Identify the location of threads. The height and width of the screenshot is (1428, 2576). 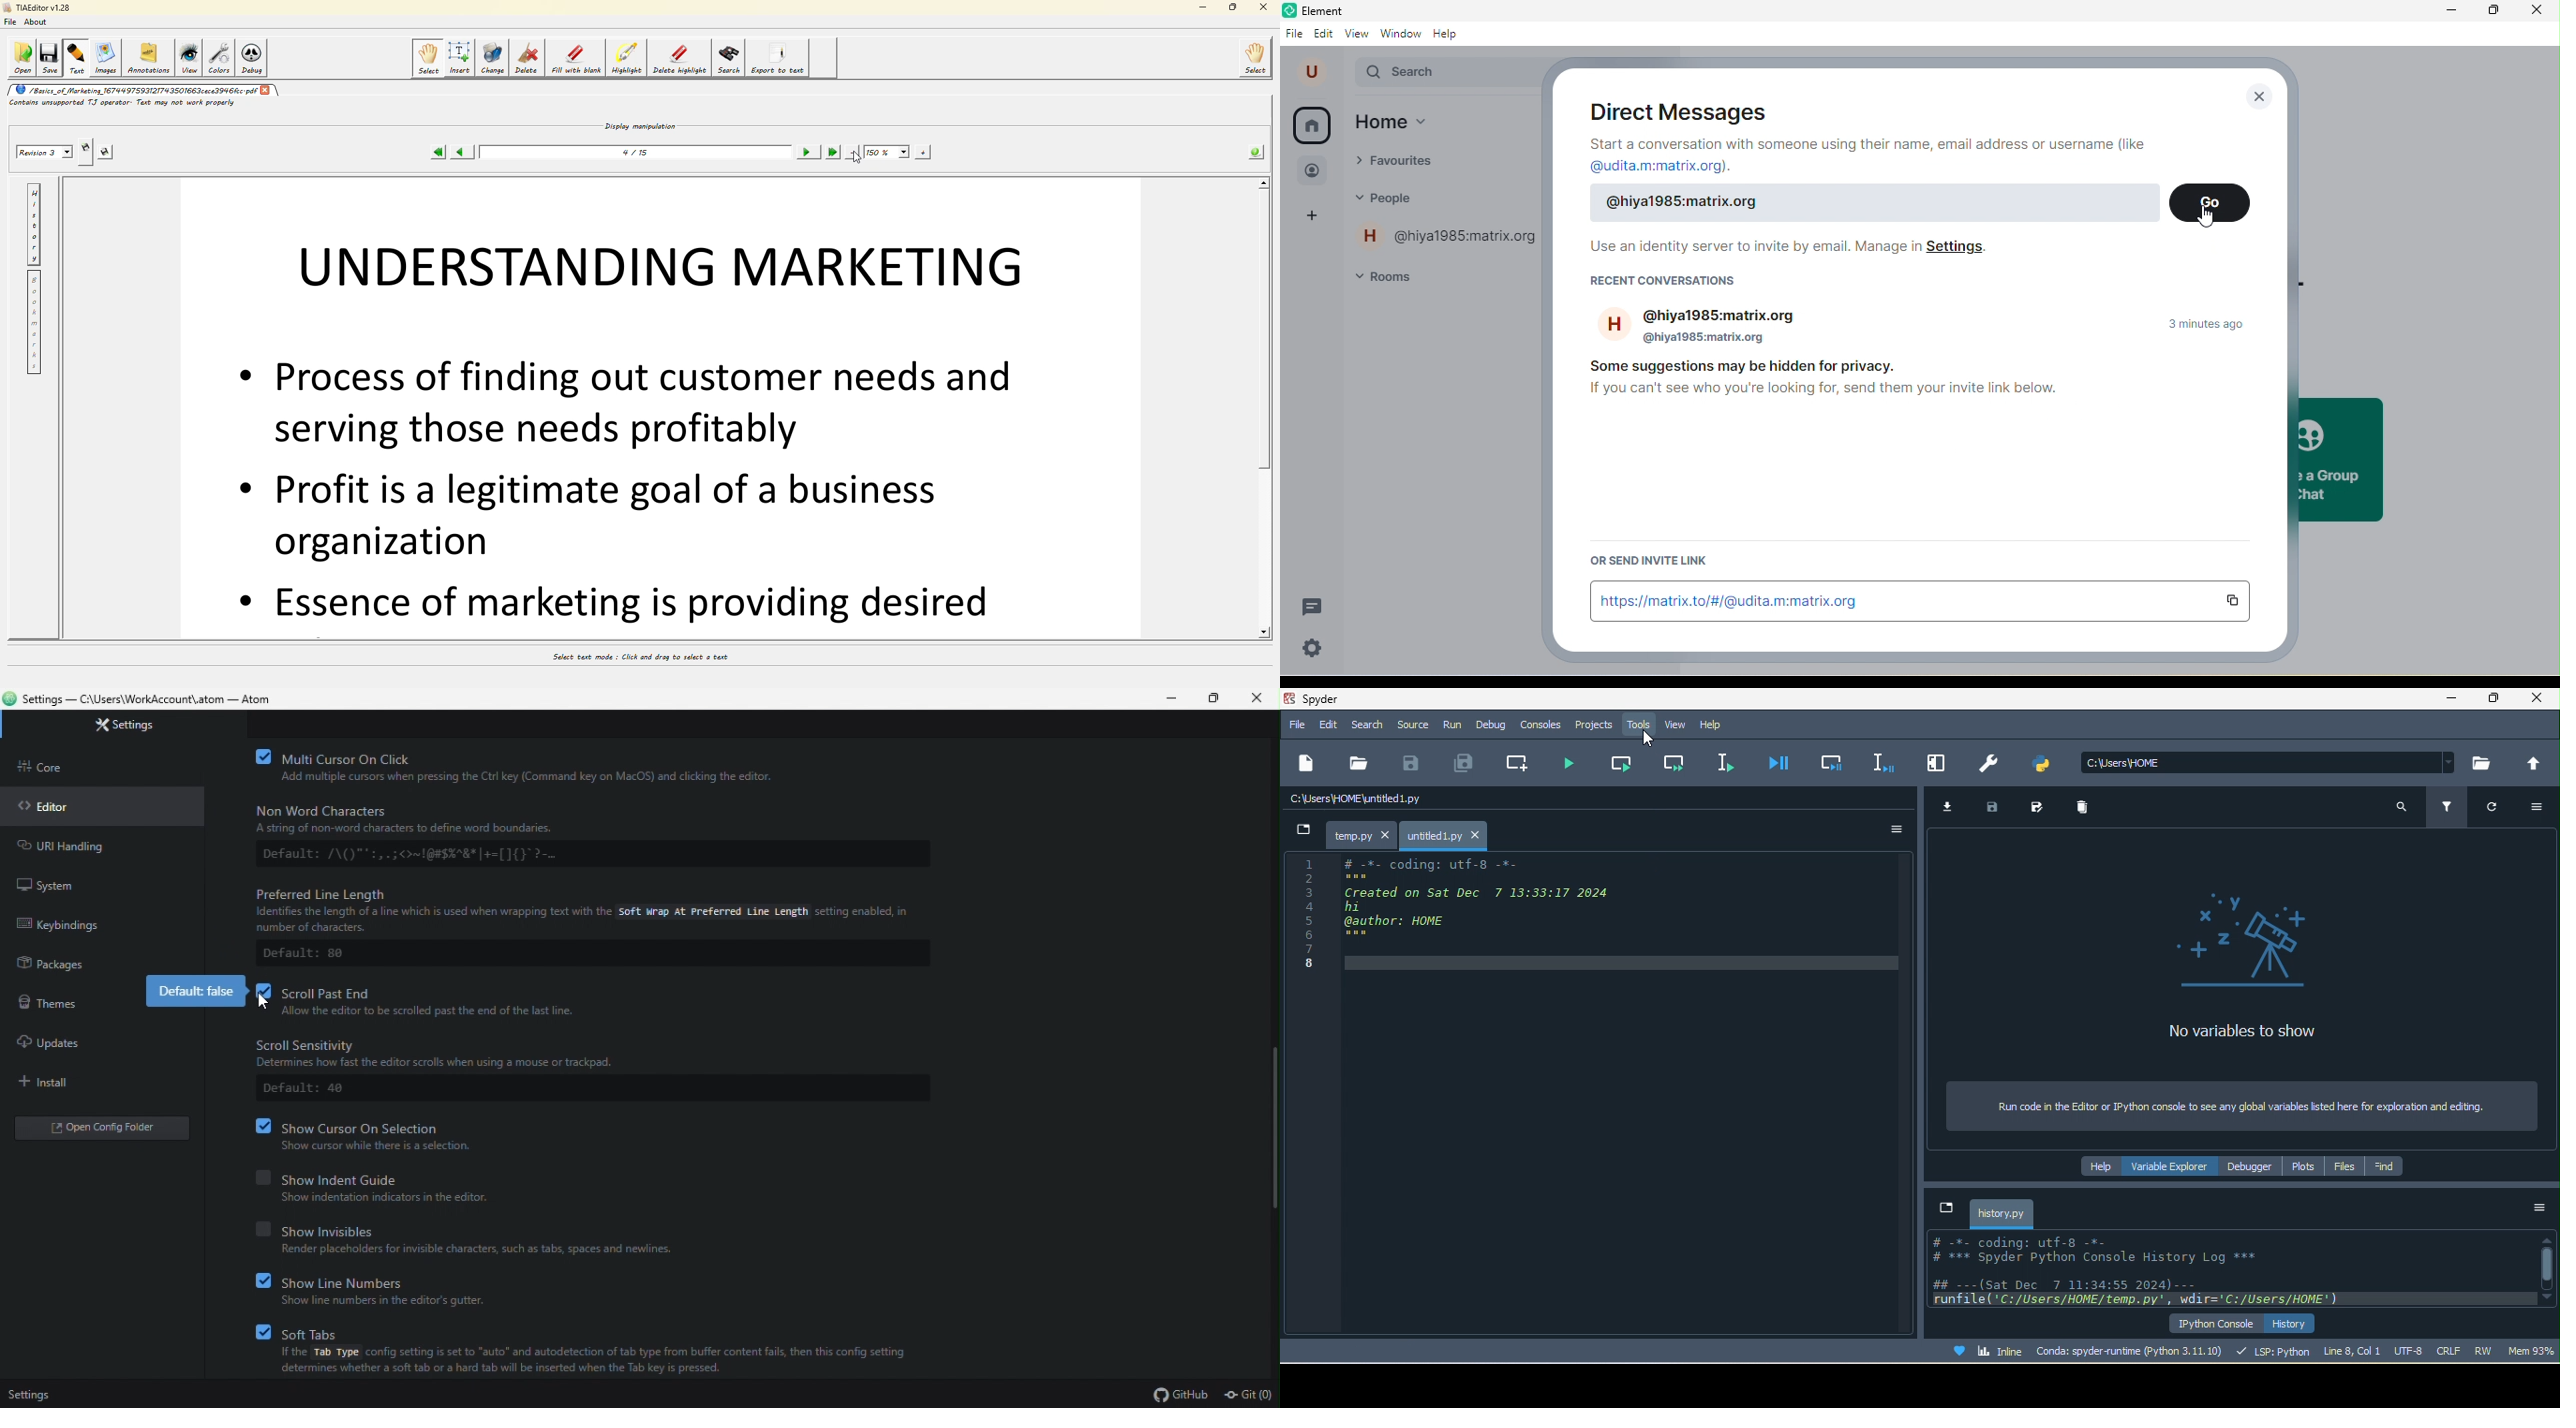
(1314, 606).